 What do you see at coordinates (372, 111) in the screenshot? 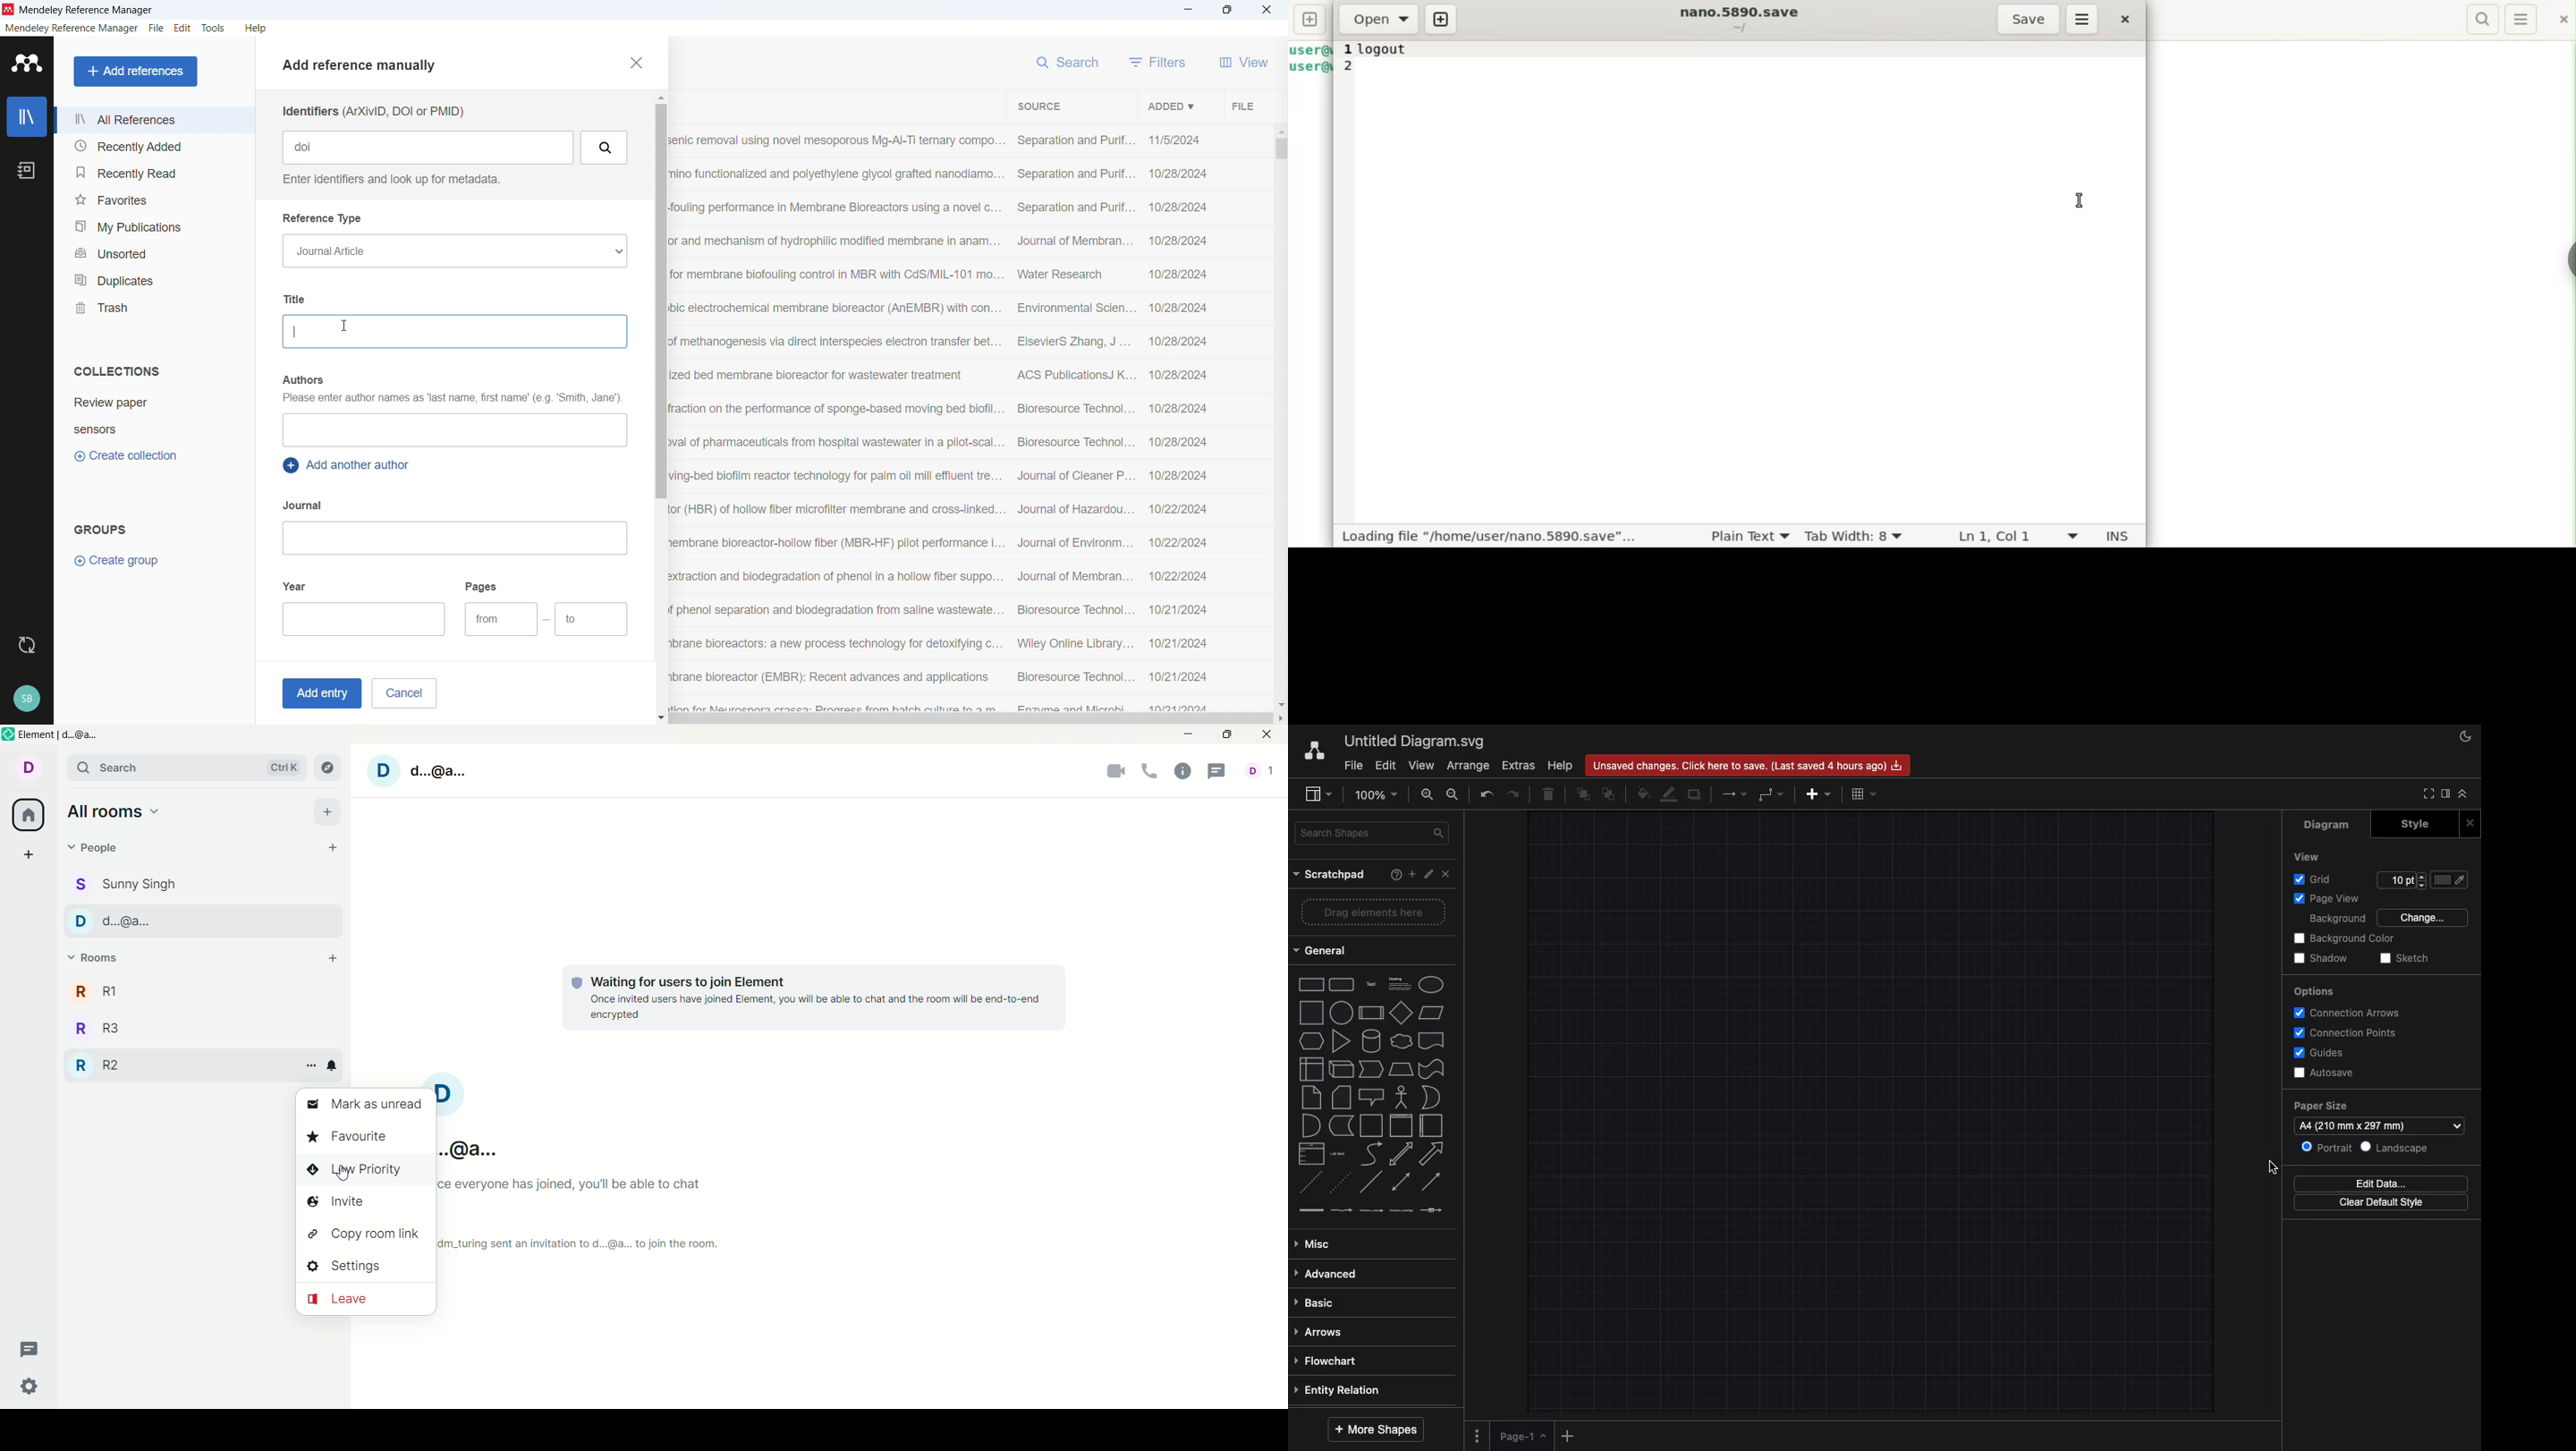
I see `Identifiers` at bounding box center [372, 111].